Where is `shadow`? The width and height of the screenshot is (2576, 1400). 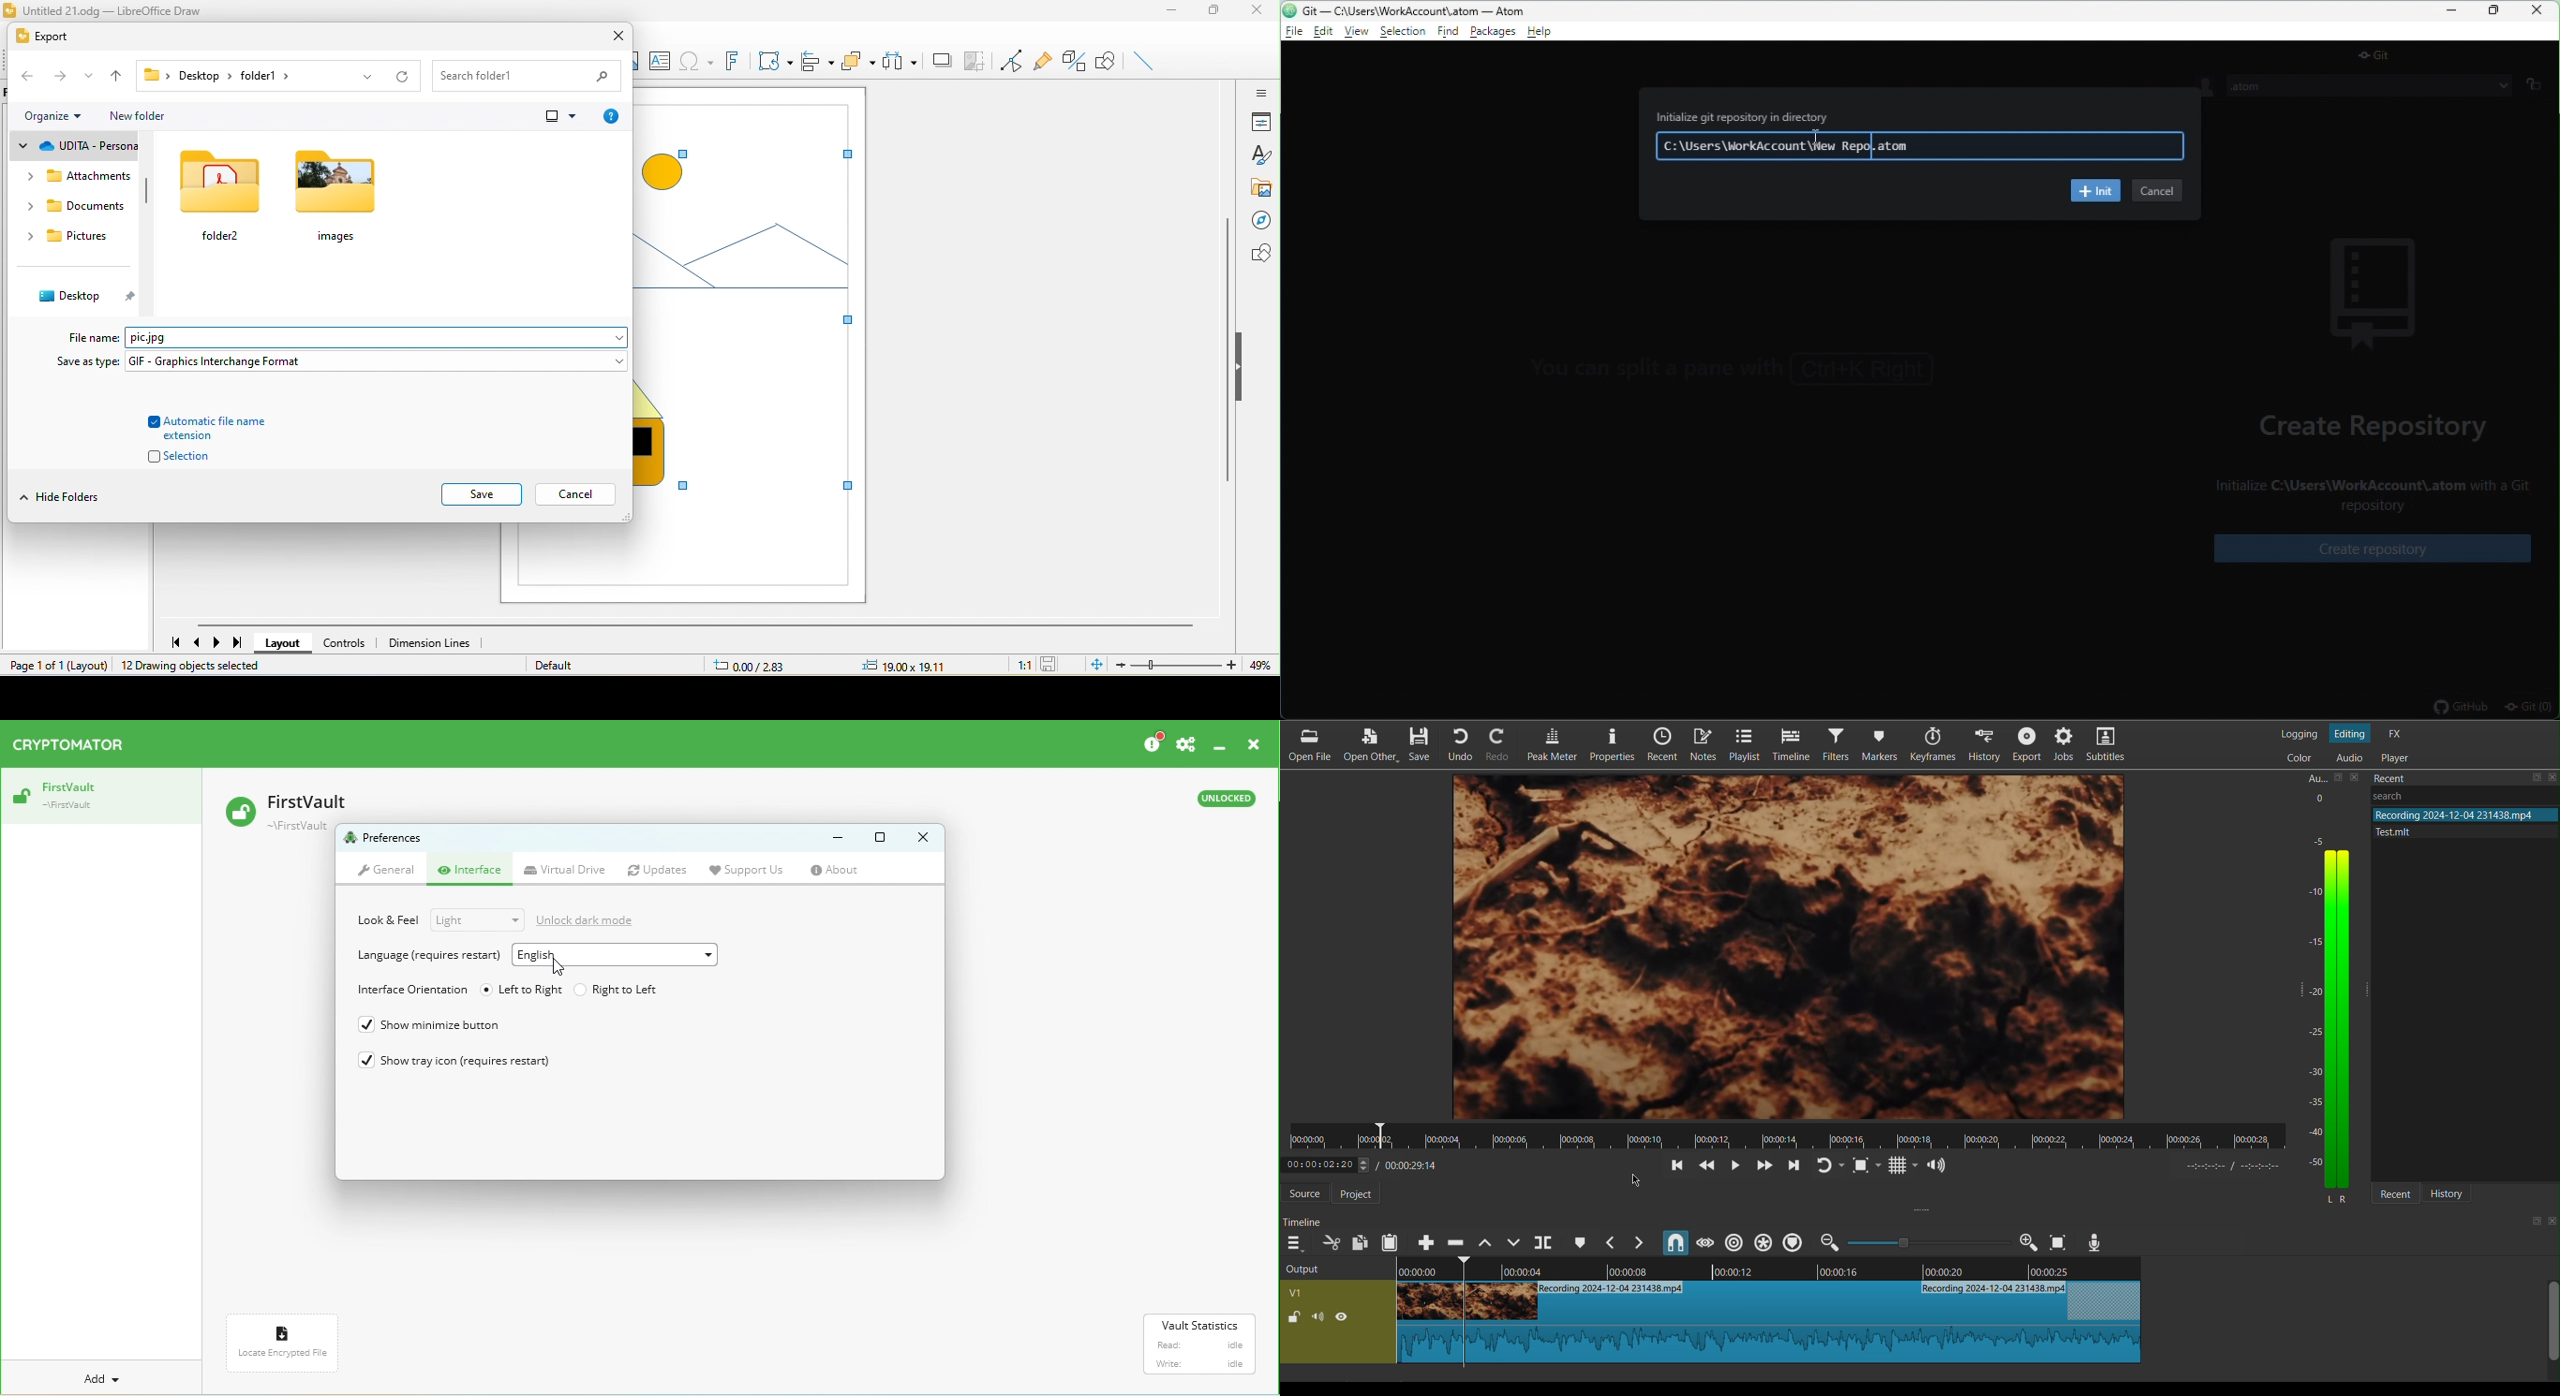 shadow is located at coordinates (942, 61).